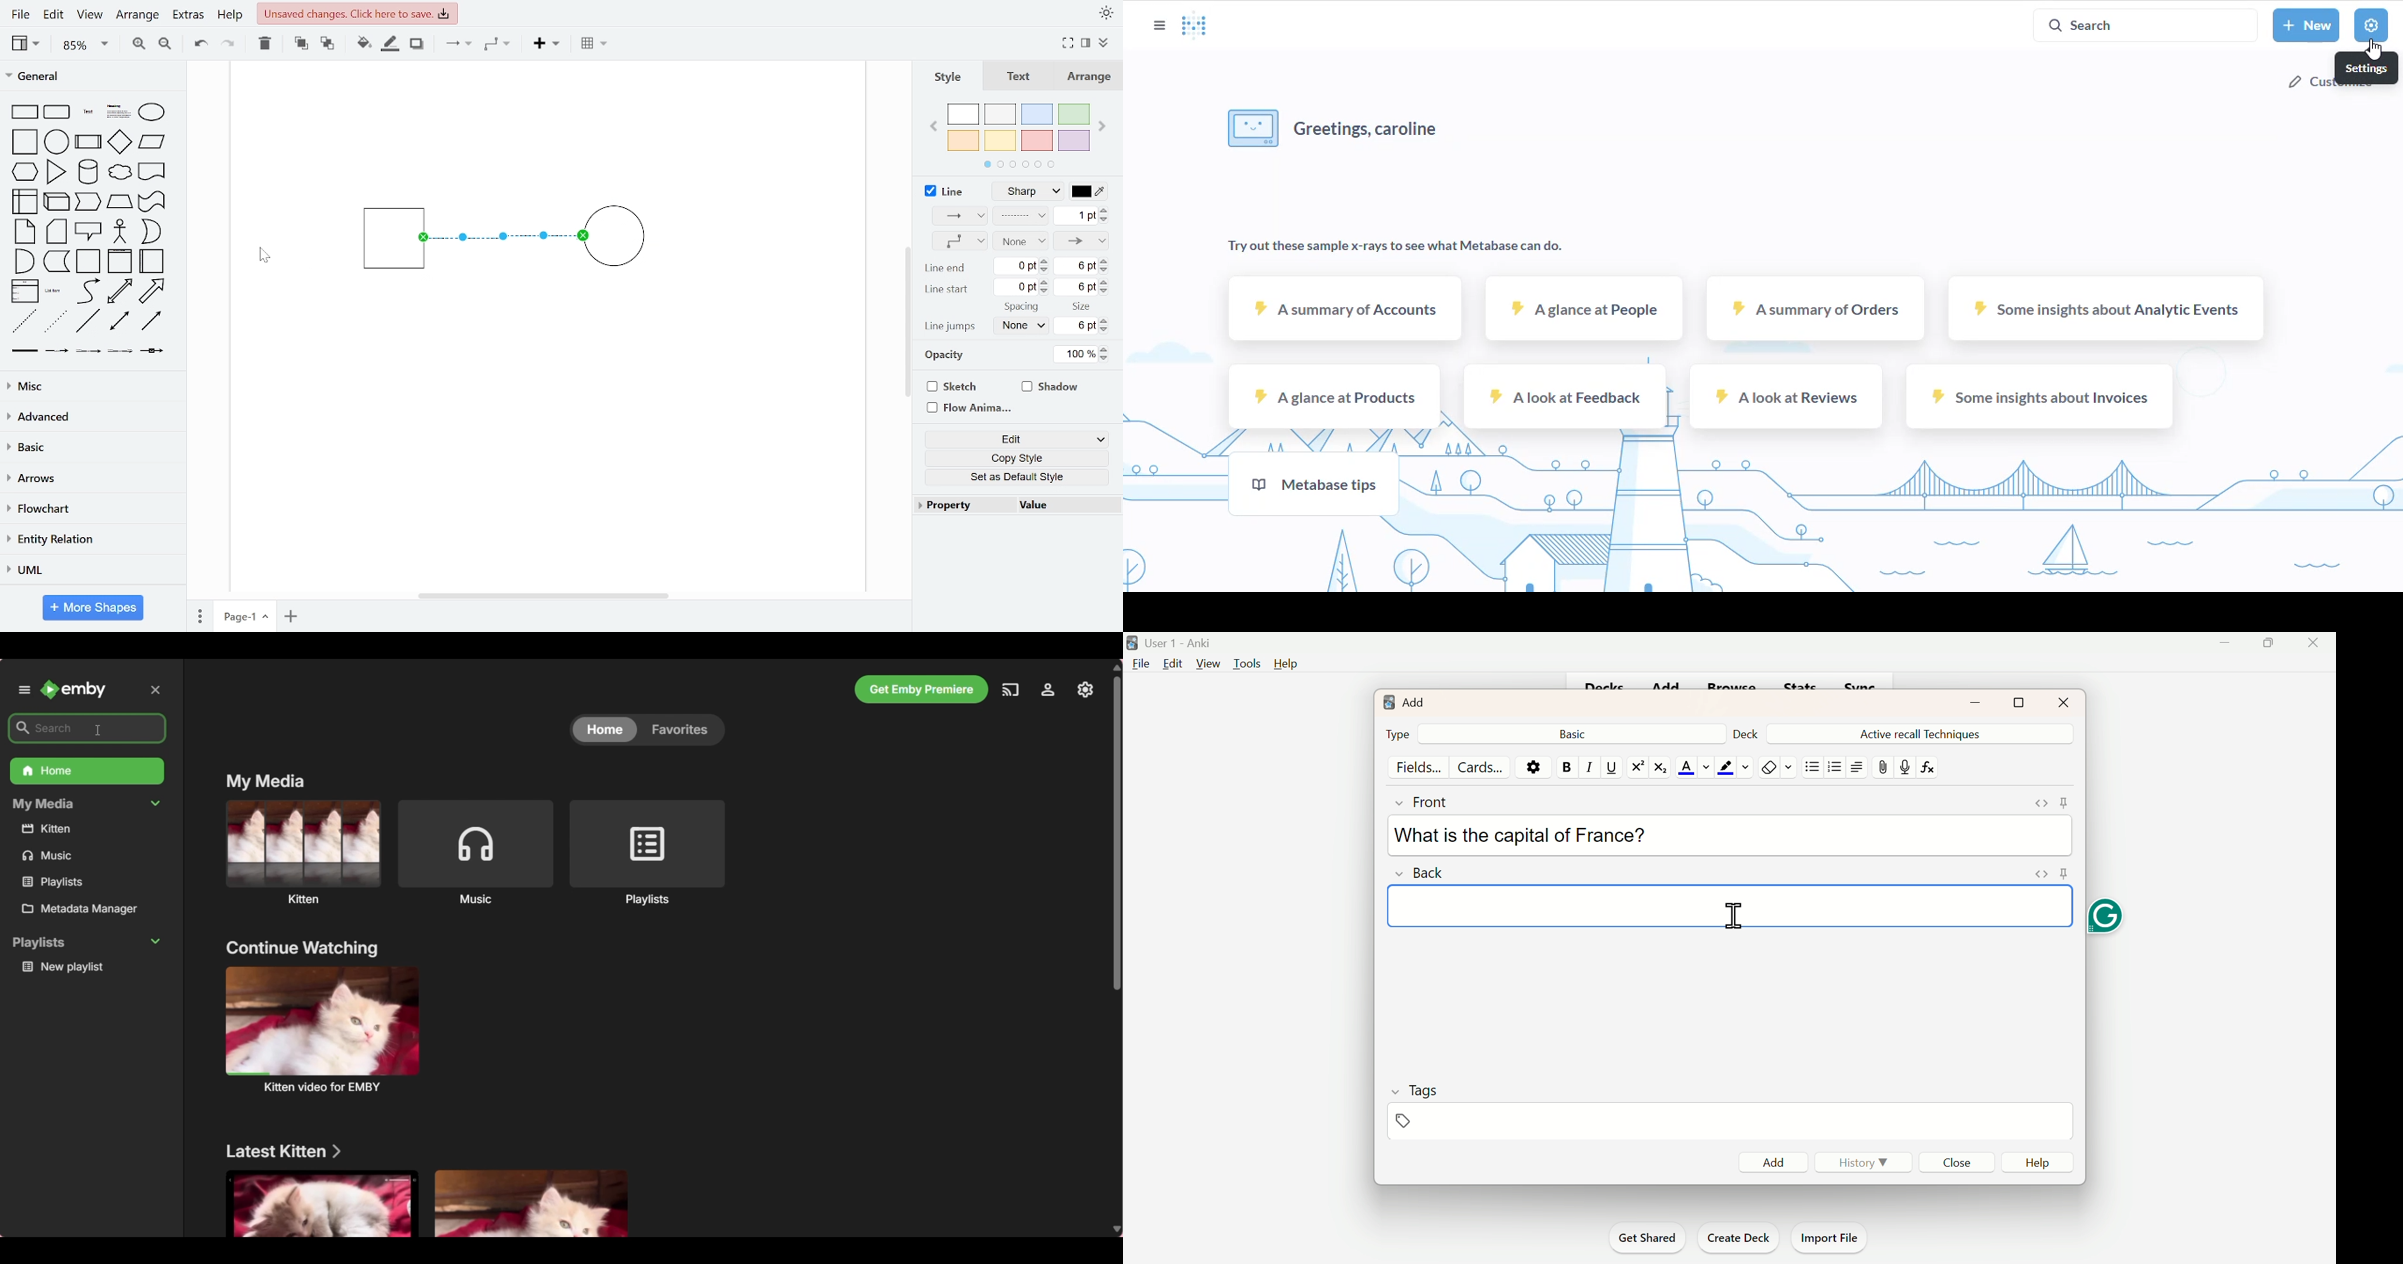 This screenshot has height=1288, width=2408. I want to click on unsaved changes. Click here to save, so click(358, 12).